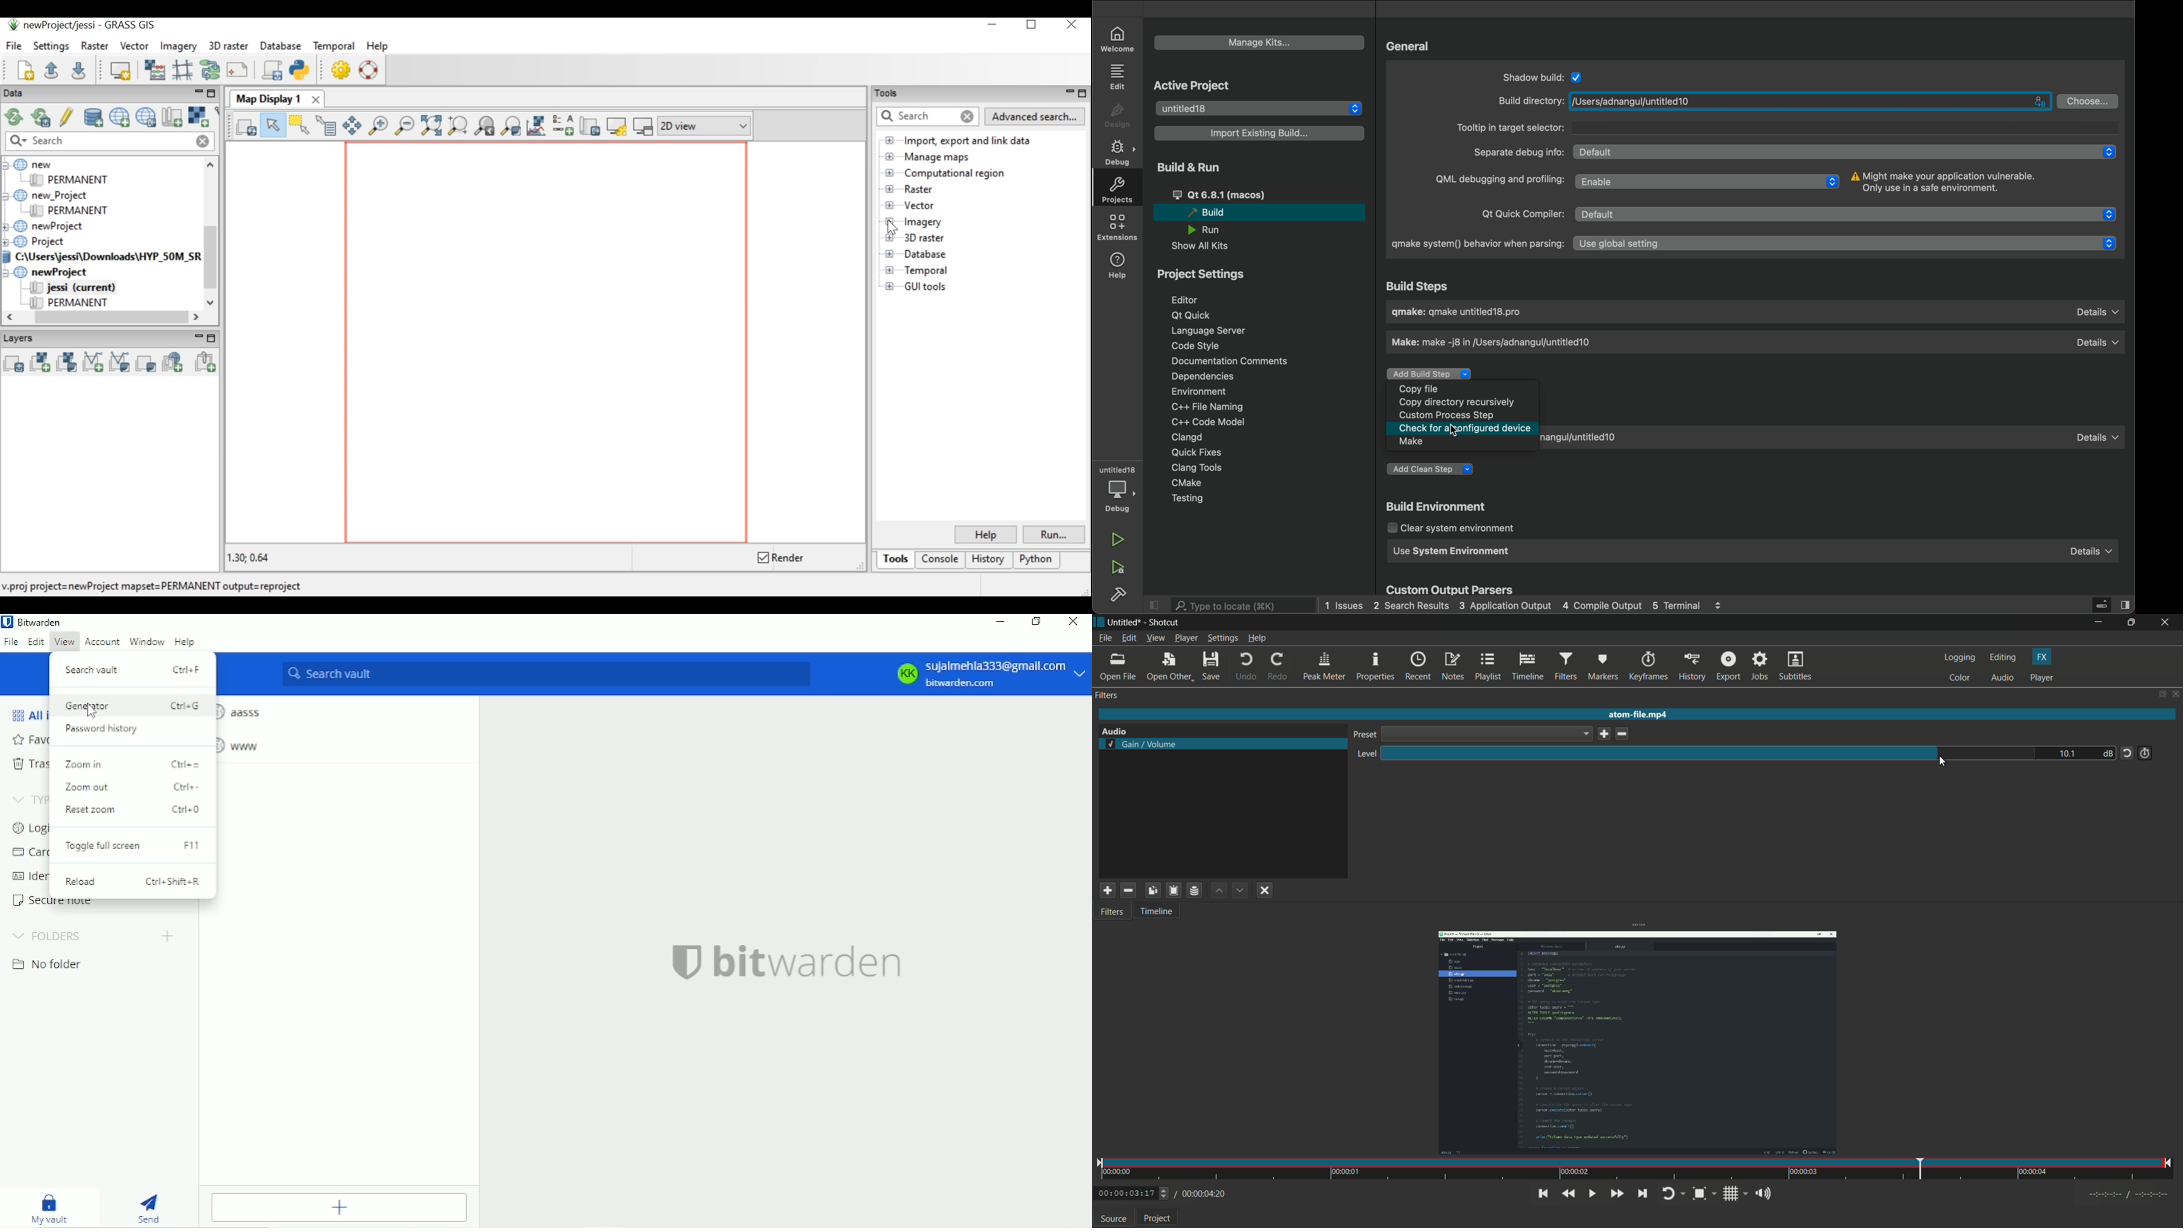 This screenshot has height=1232, width=2184. What do you see at coordinates (1641, 715) in the screenshot?
I see `atom-file.mp4 (imported video name)` at bounding box center [1641, 715].